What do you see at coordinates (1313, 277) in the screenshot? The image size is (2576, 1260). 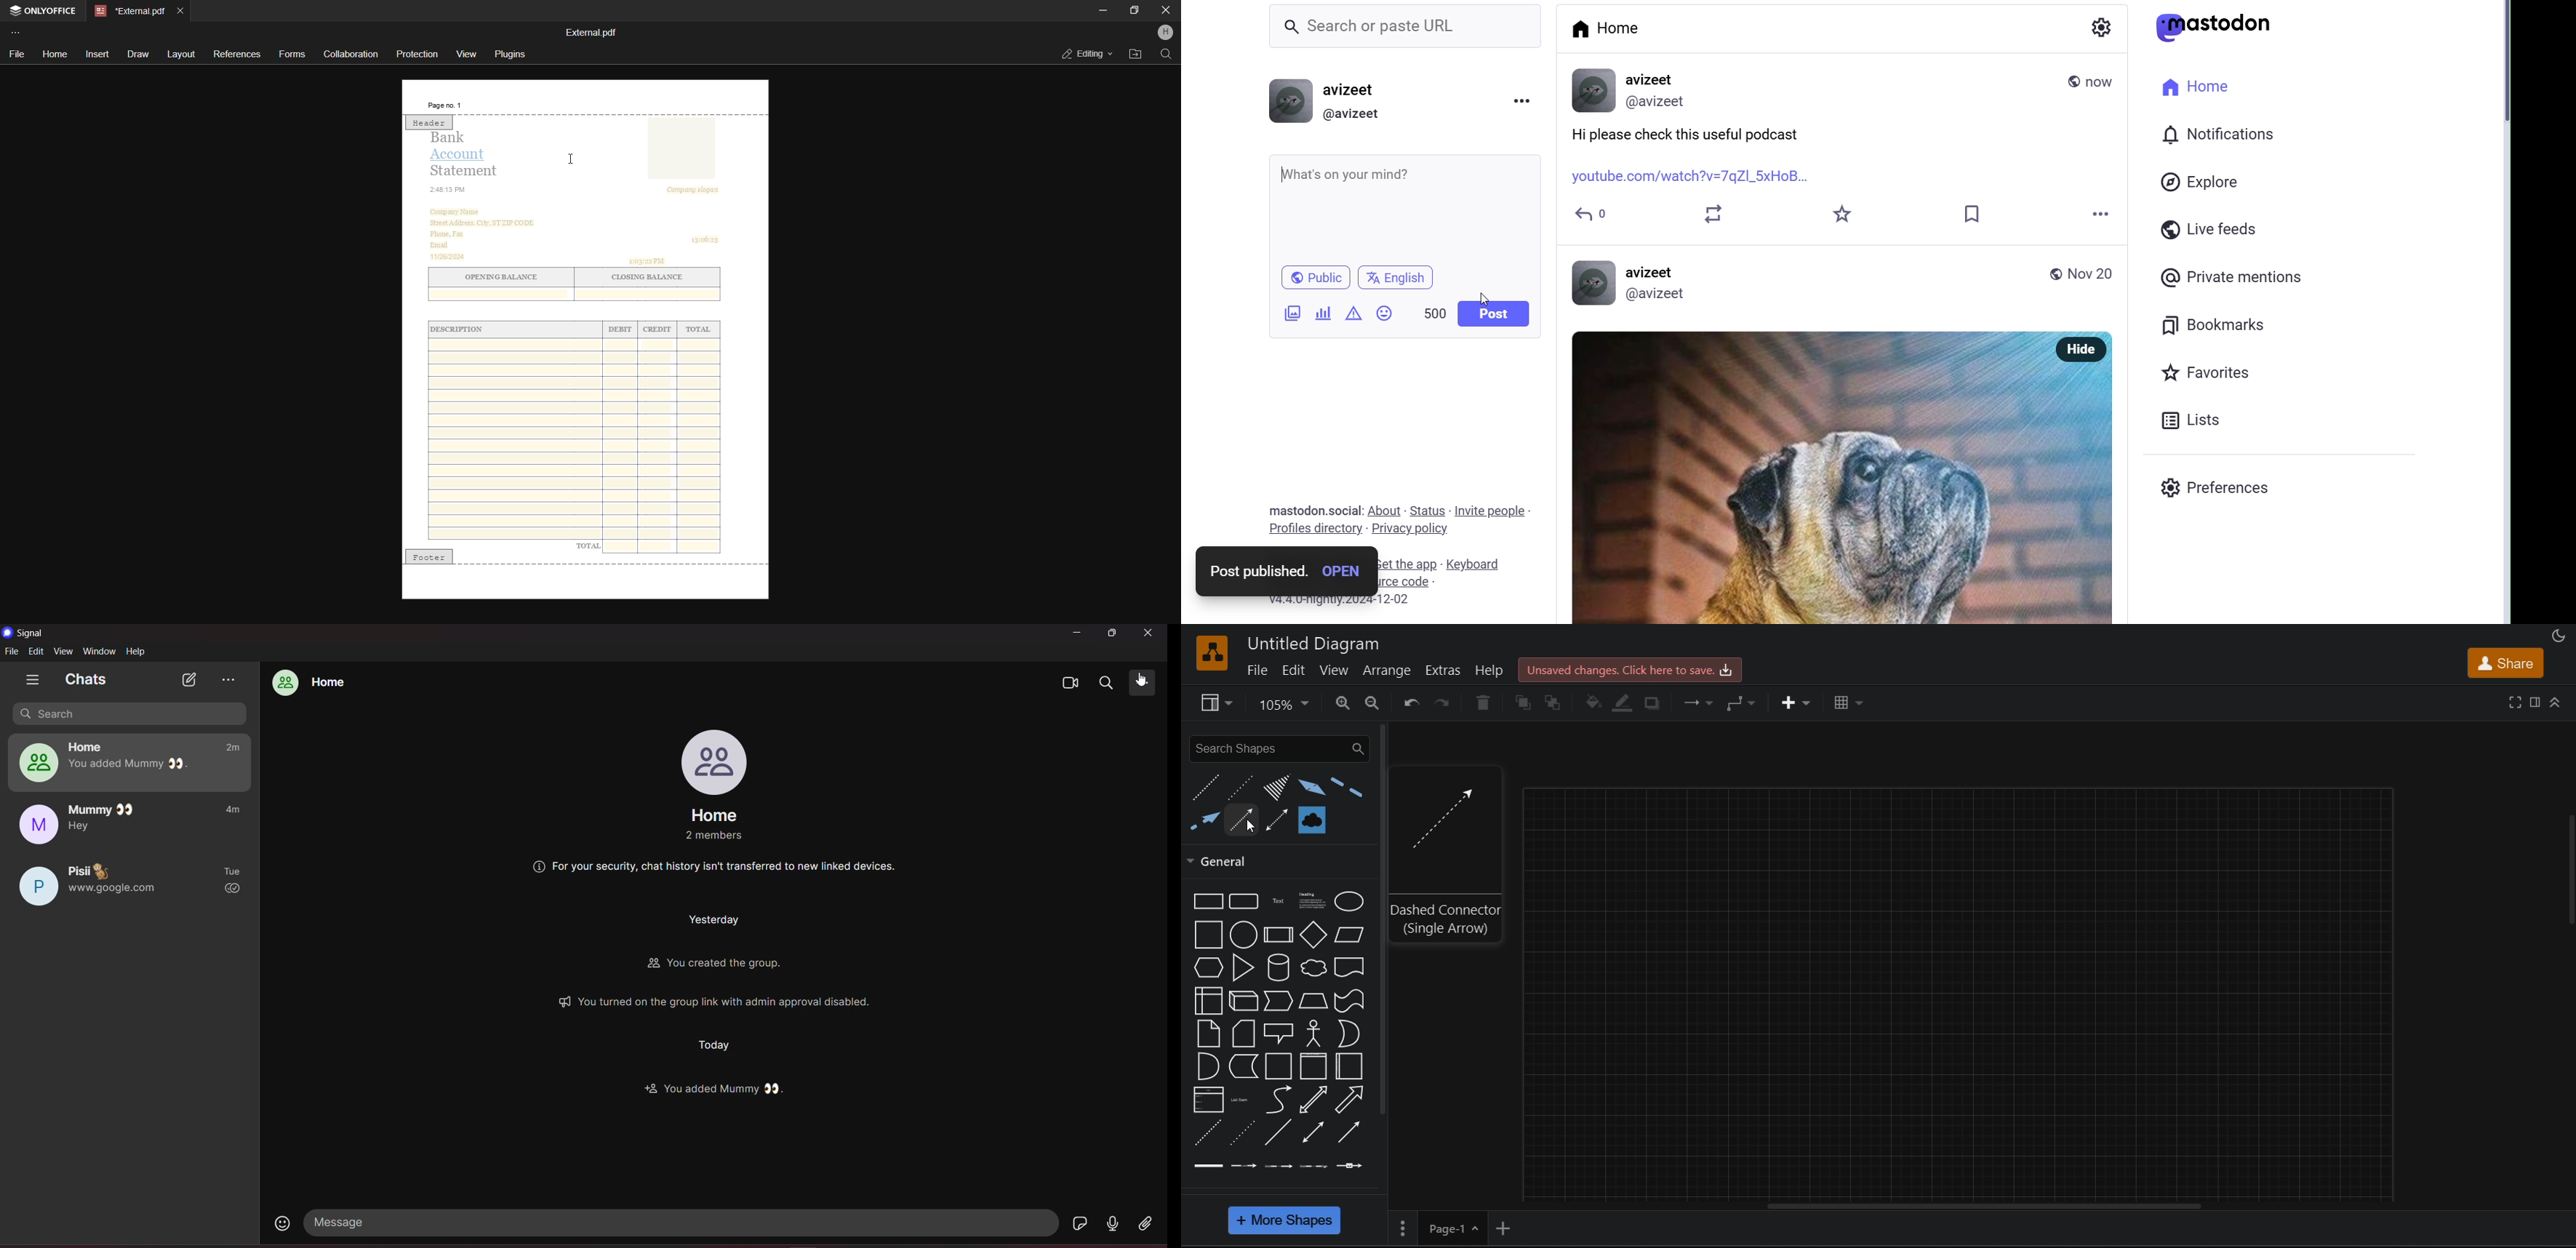 I see `public` at bounding box center [1313, 277].